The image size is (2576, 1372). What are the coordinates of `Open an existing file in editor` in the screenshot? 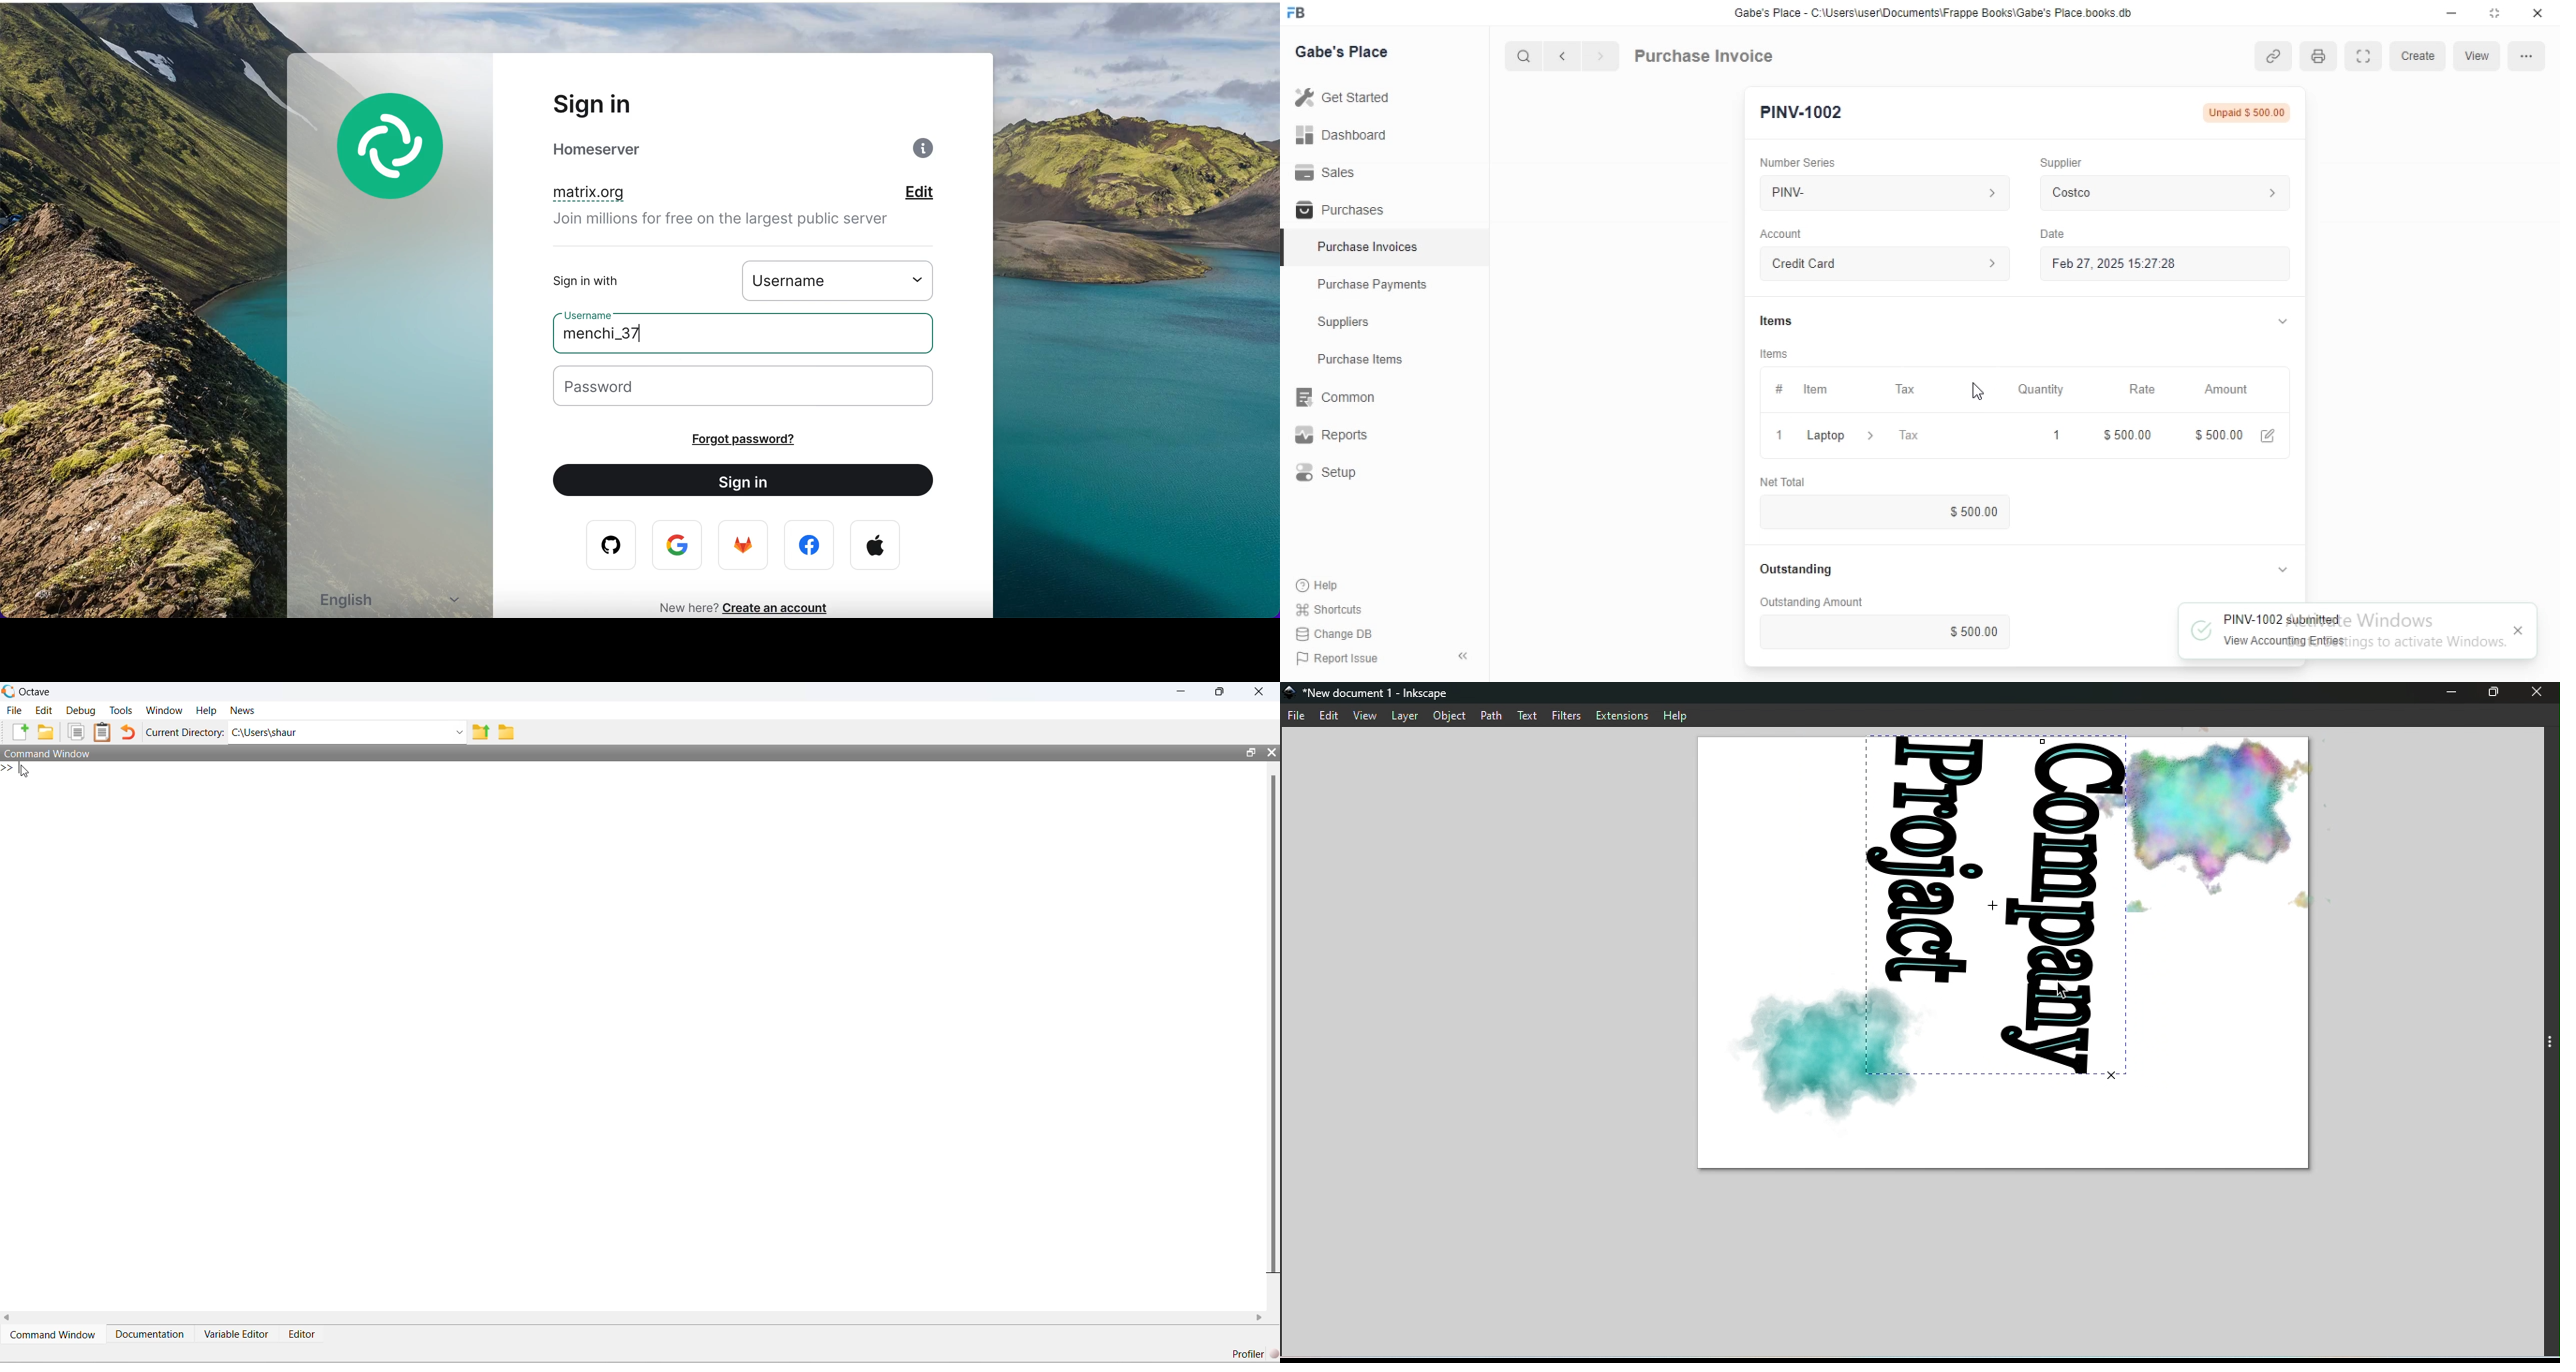 It's located at (45, 732).